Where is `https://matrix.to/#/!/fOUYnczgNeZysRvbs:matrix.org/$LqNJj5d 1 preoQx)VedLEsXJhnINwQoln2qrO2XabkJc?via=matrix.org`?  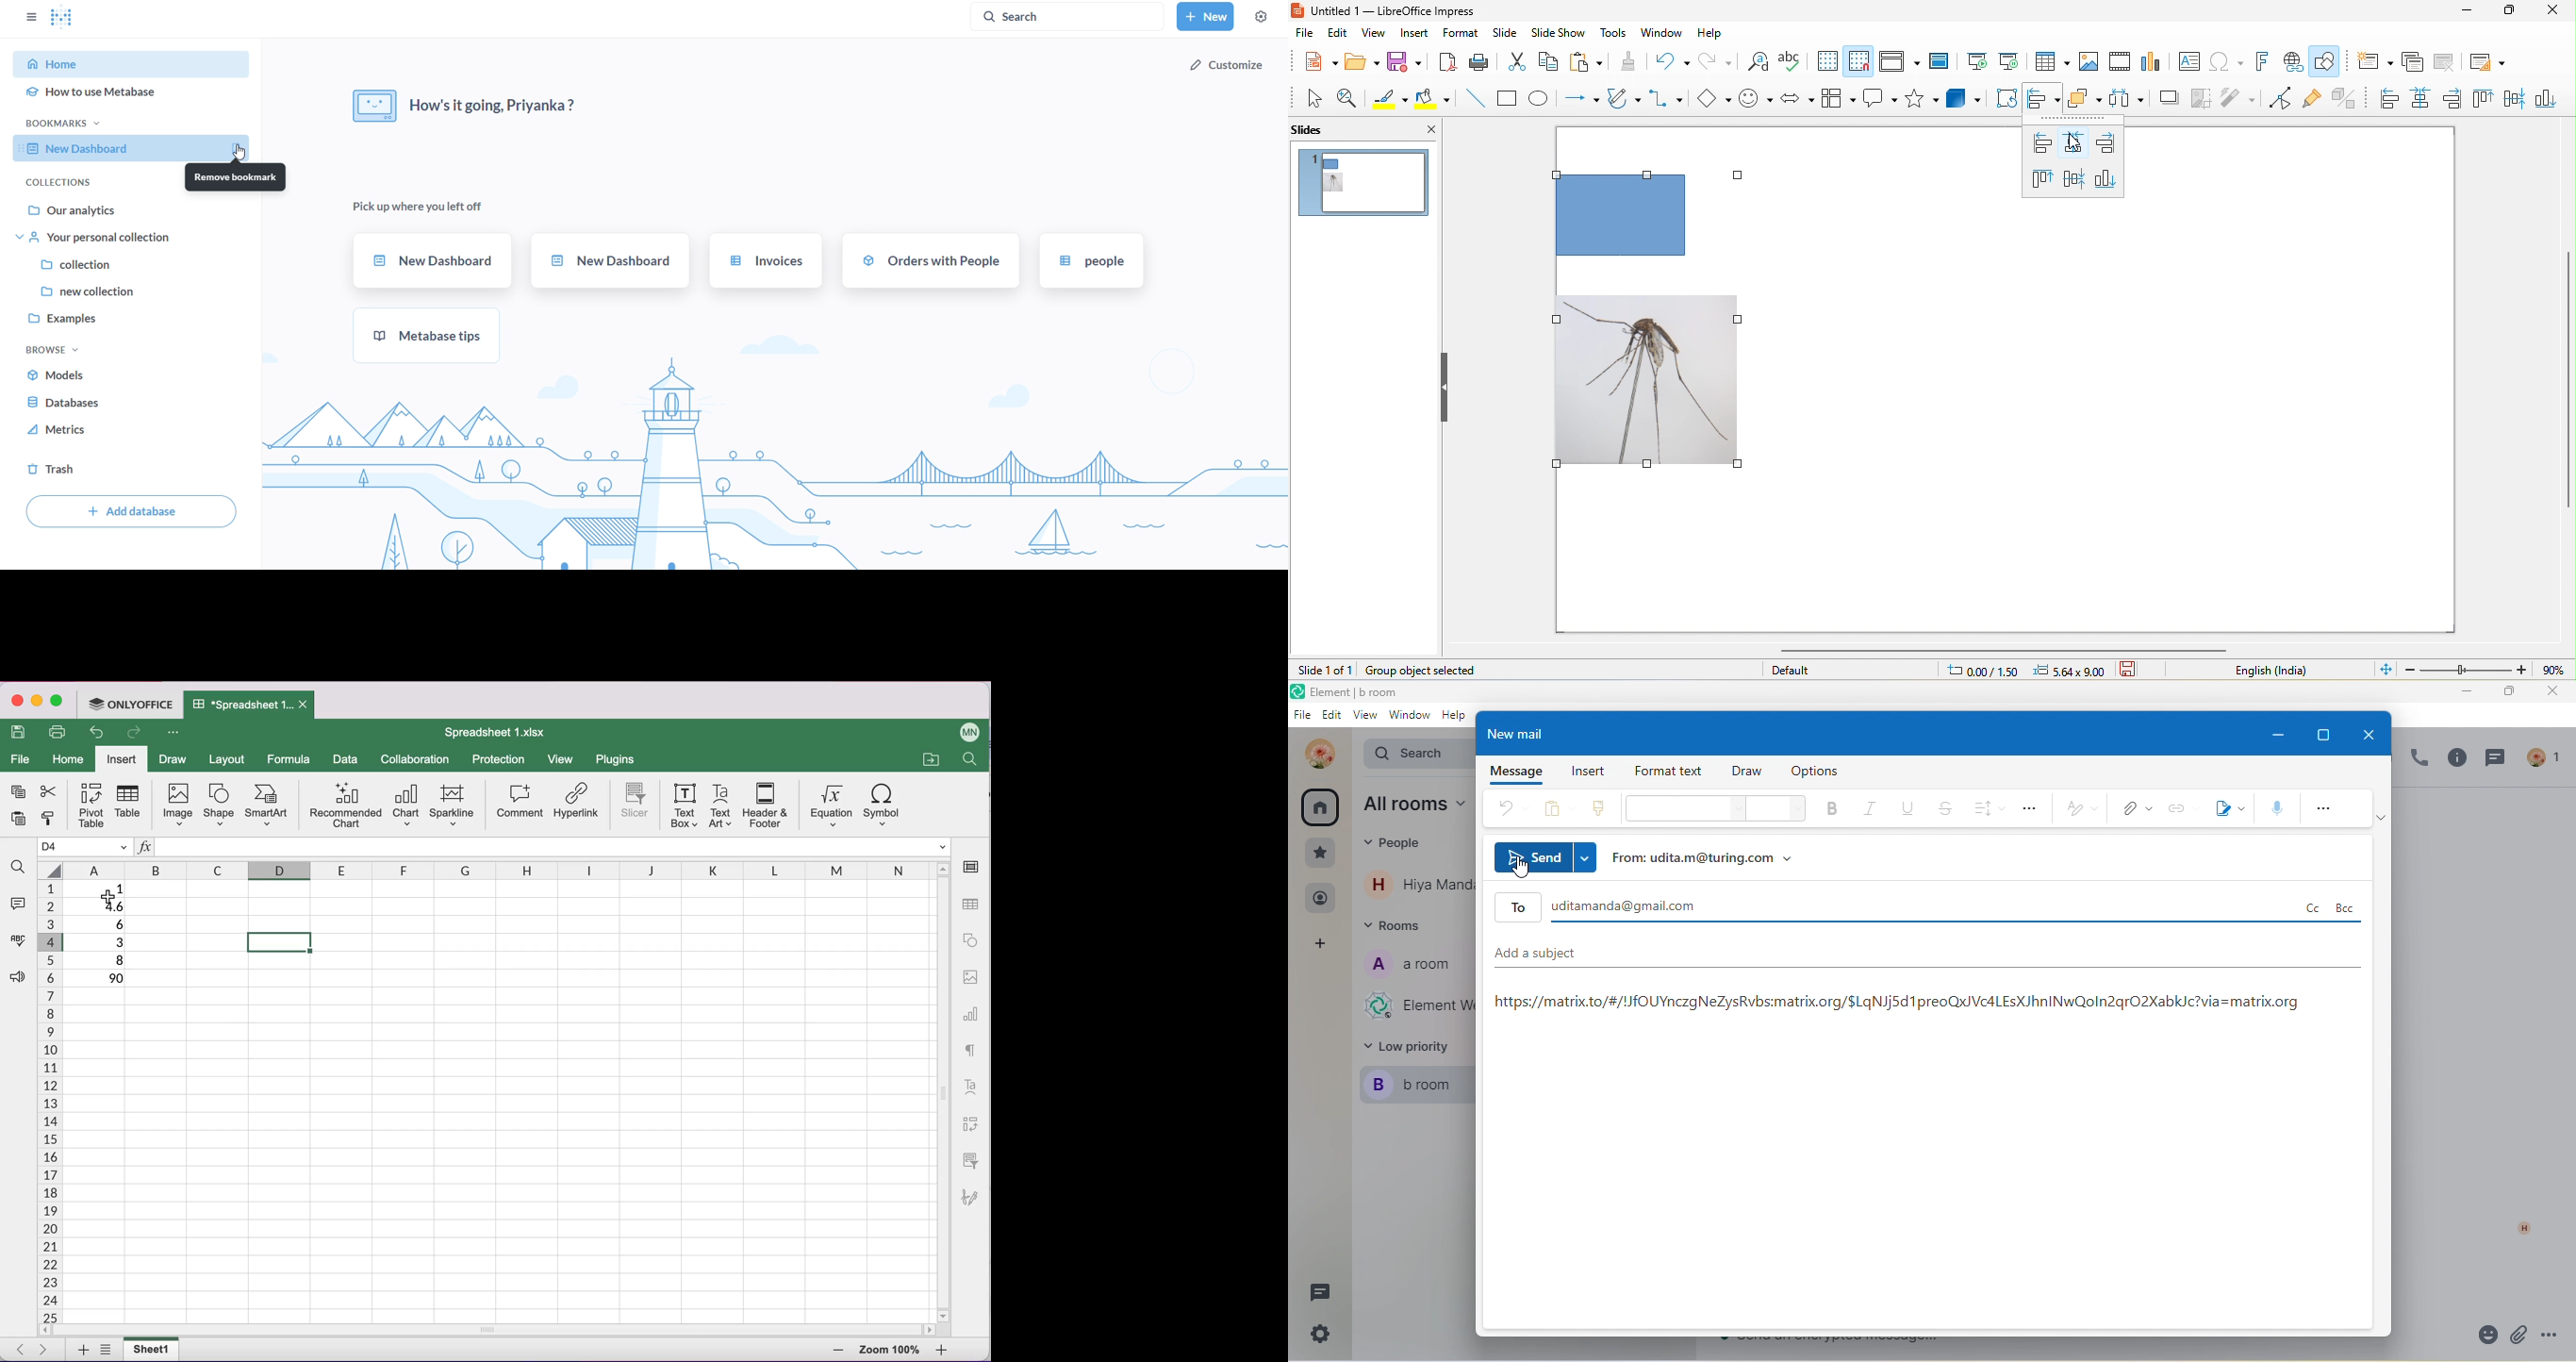
https://matrix.to/#/!/fOUYnczgNeZysRvbs:matrix.org/$LqNJj5d 1 preoQx)VedLEsXJhnINwQoln2qrO2XabkJc?via=matrix.org is located at coordinates (1902, 1005).